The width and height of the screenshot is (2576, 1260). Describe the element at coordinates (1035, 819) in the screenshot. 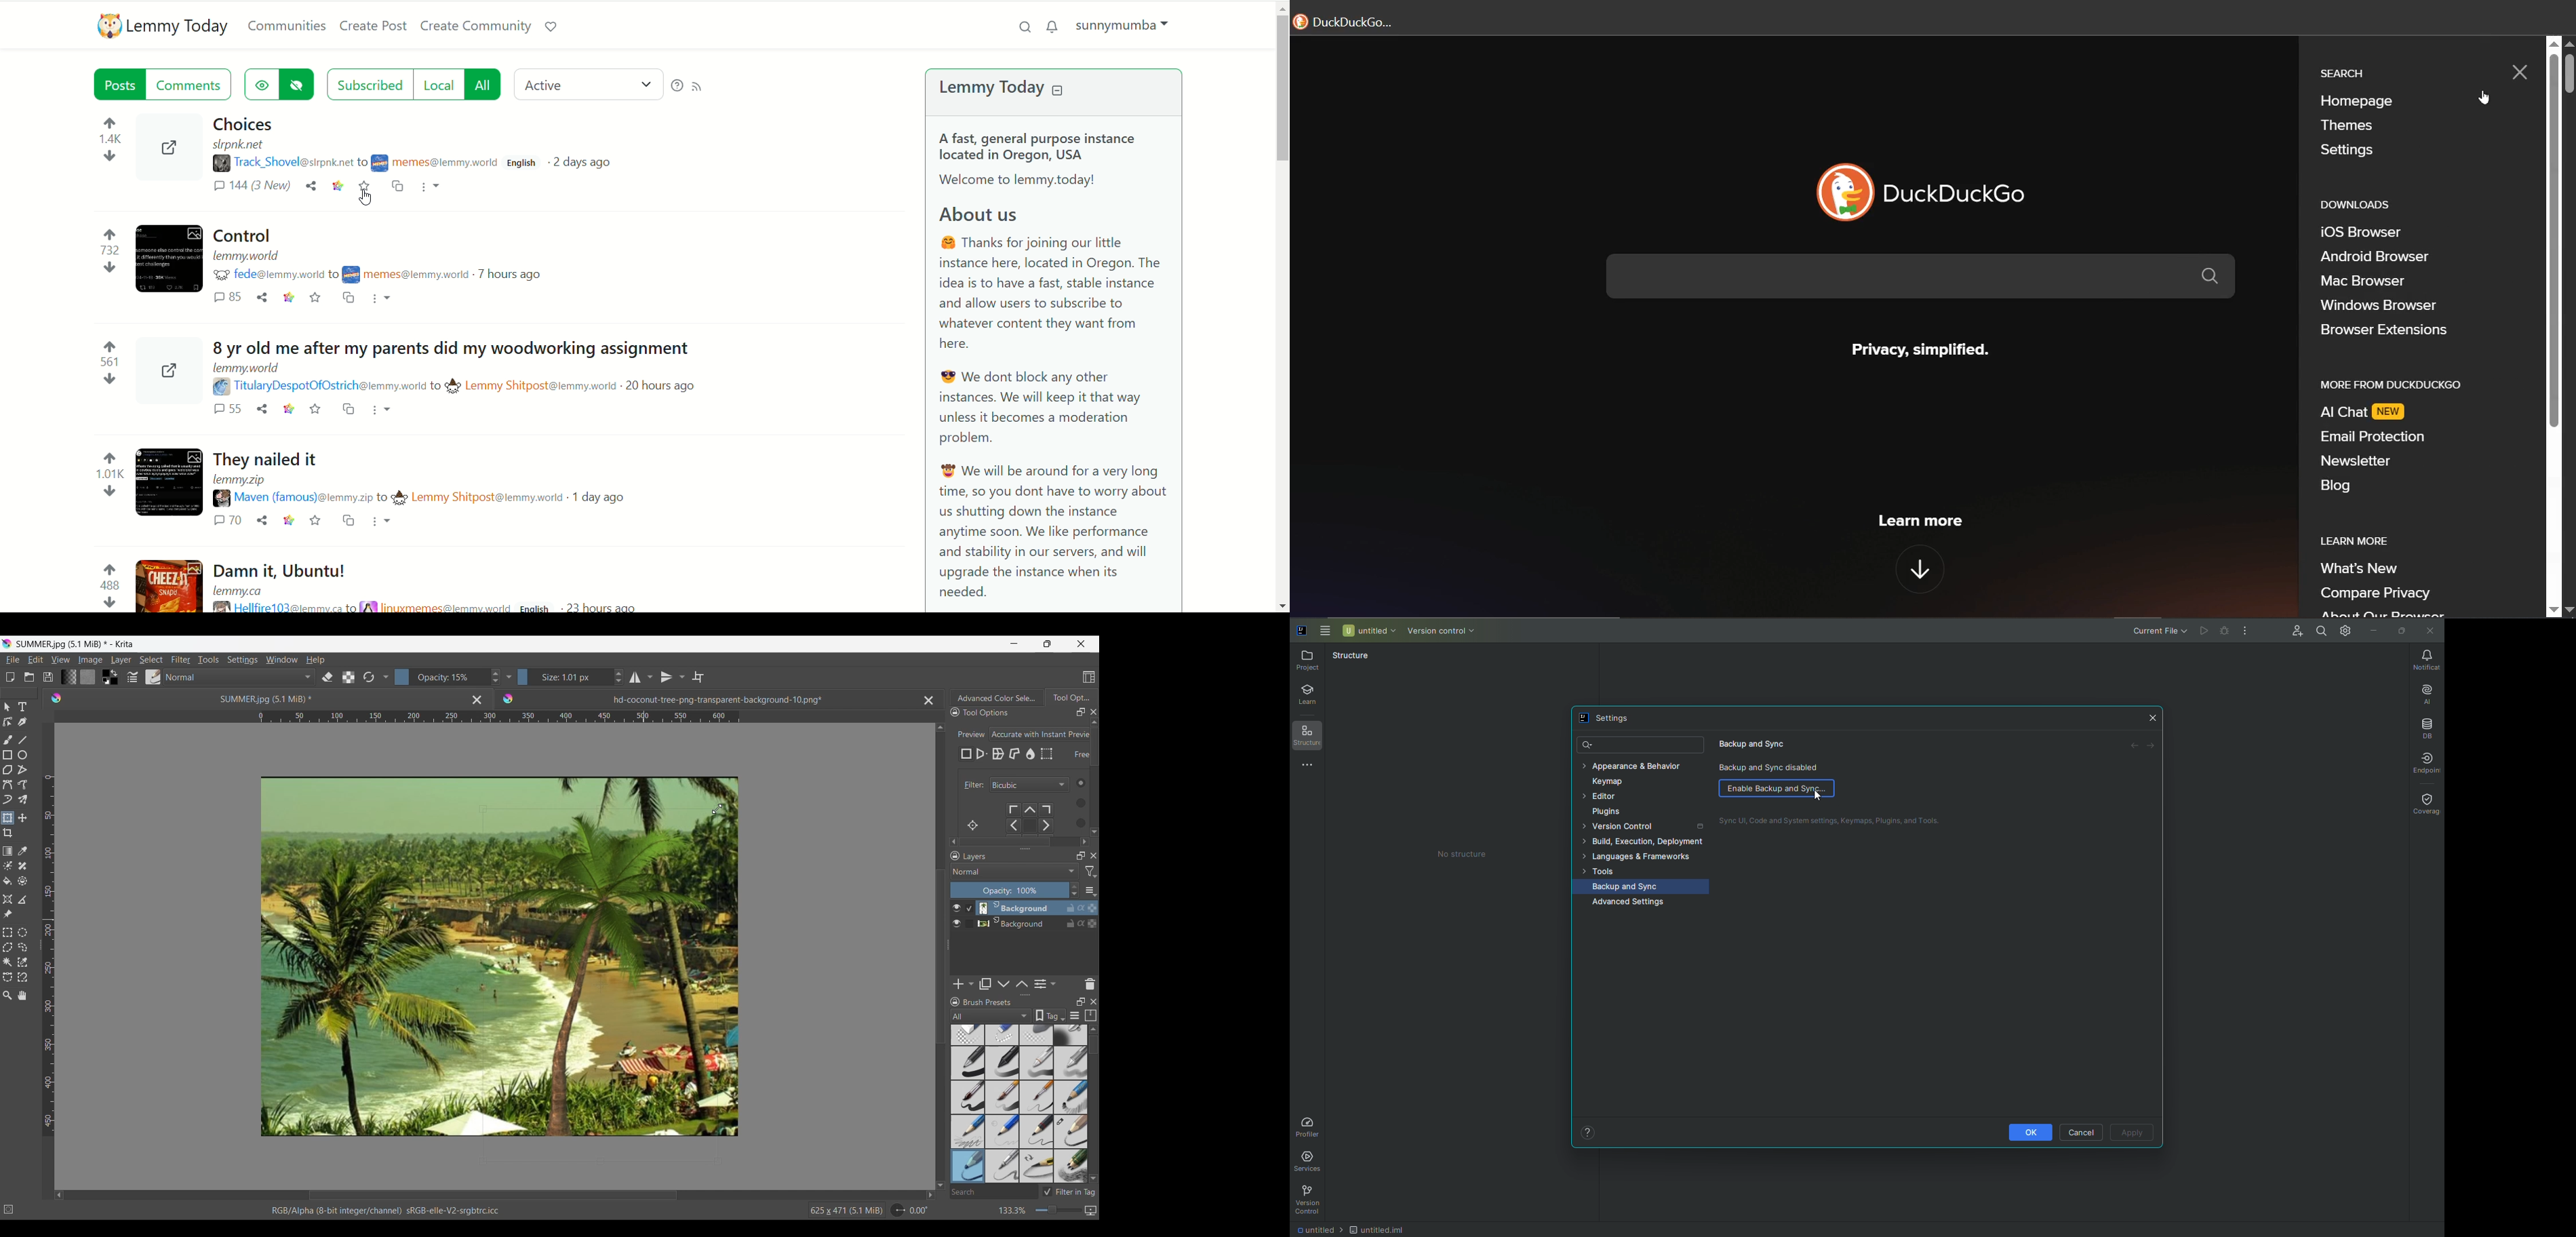

I see `Controls` at that location.